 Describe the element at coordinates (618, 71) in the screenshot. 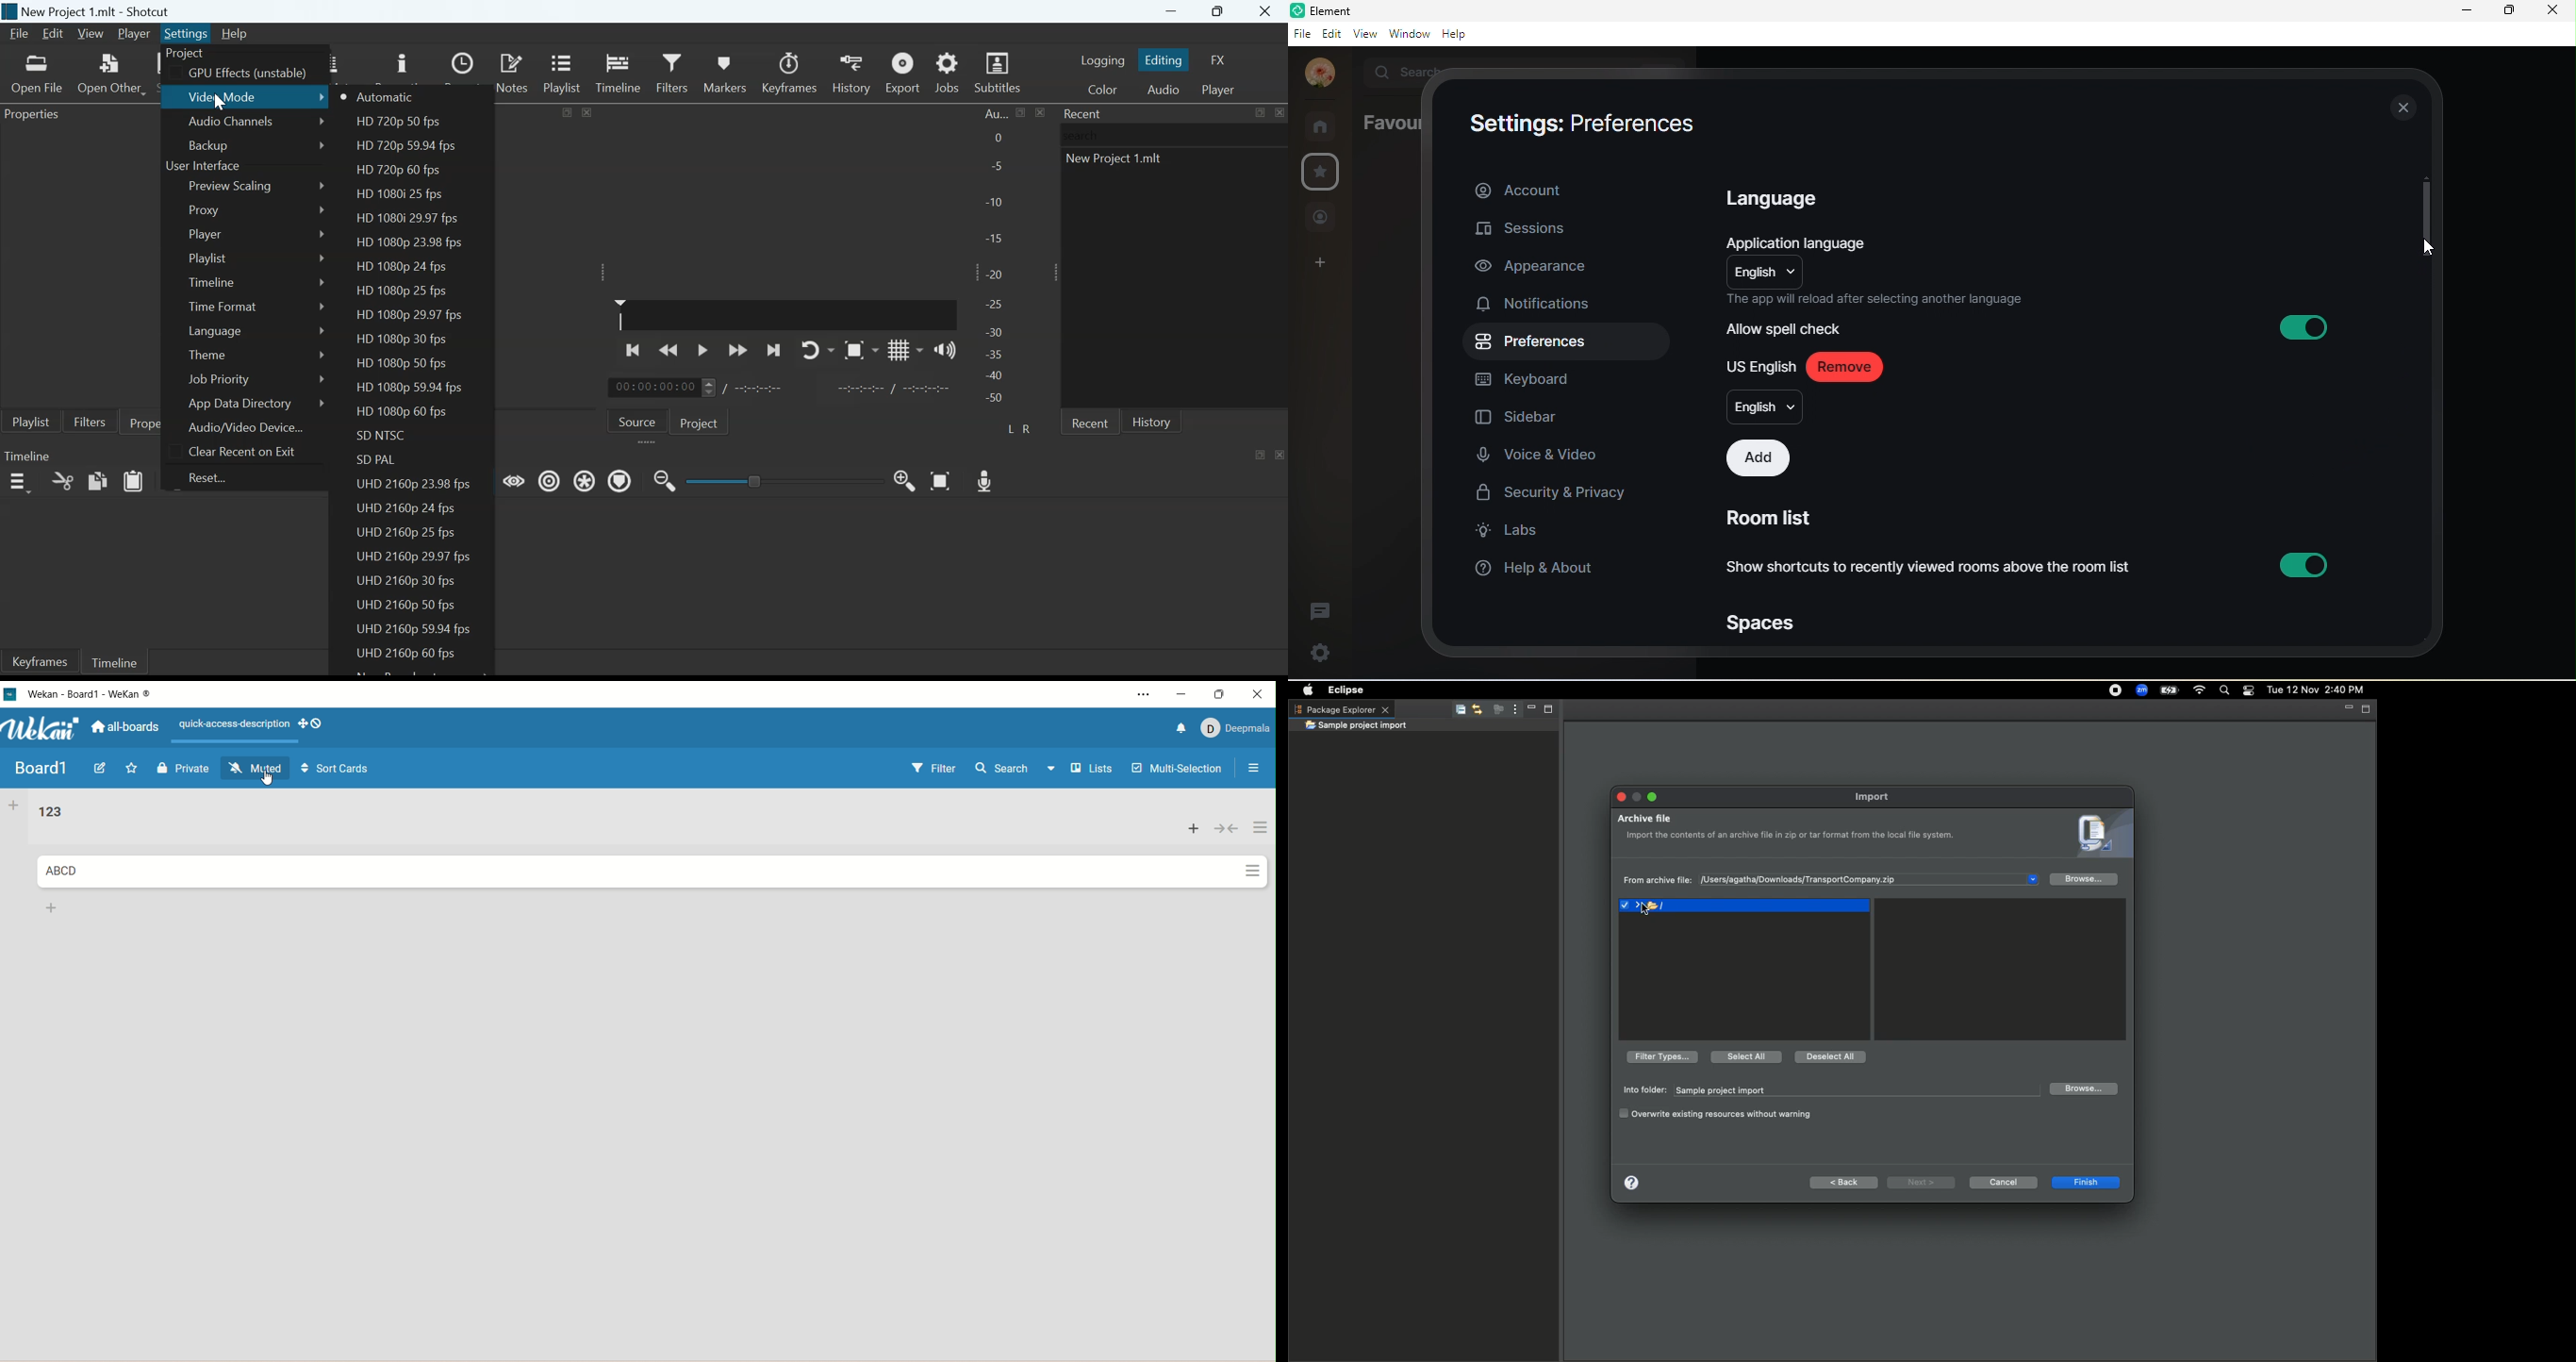

I see `Timeline` at that location.